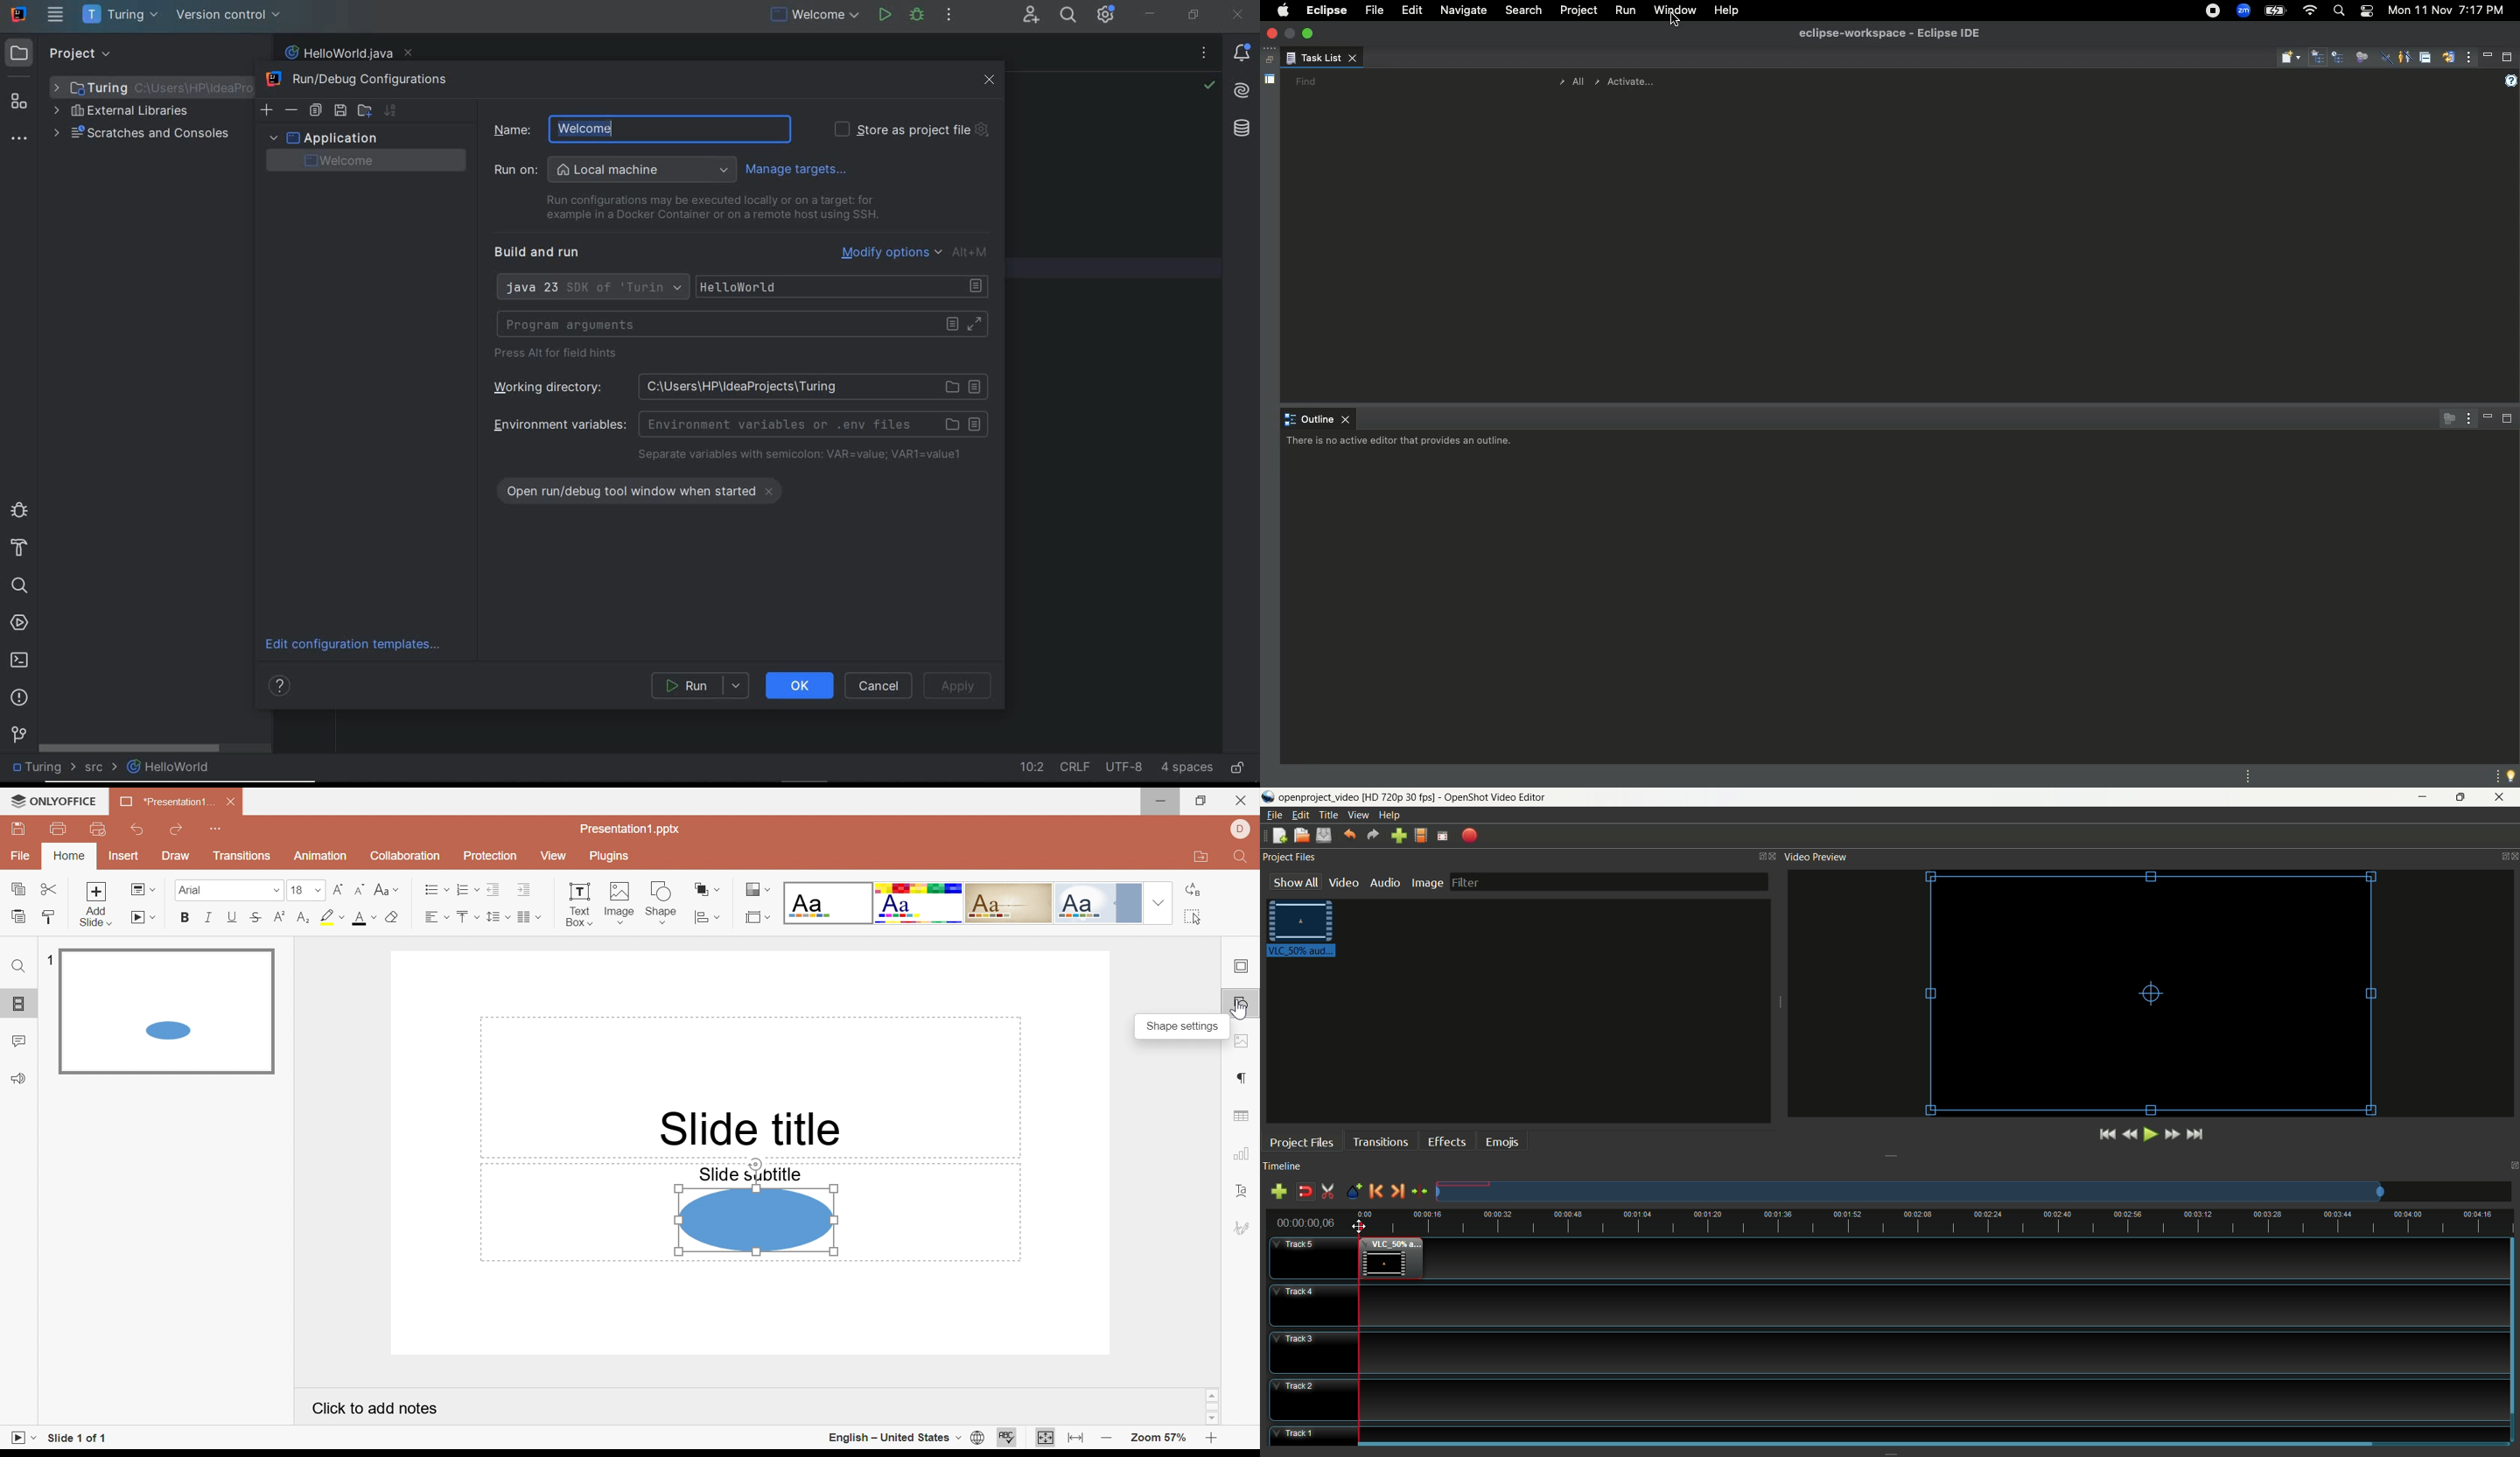 This screenshot has height=1484, width=2520. I want to click on Protection, so click(491, 857).